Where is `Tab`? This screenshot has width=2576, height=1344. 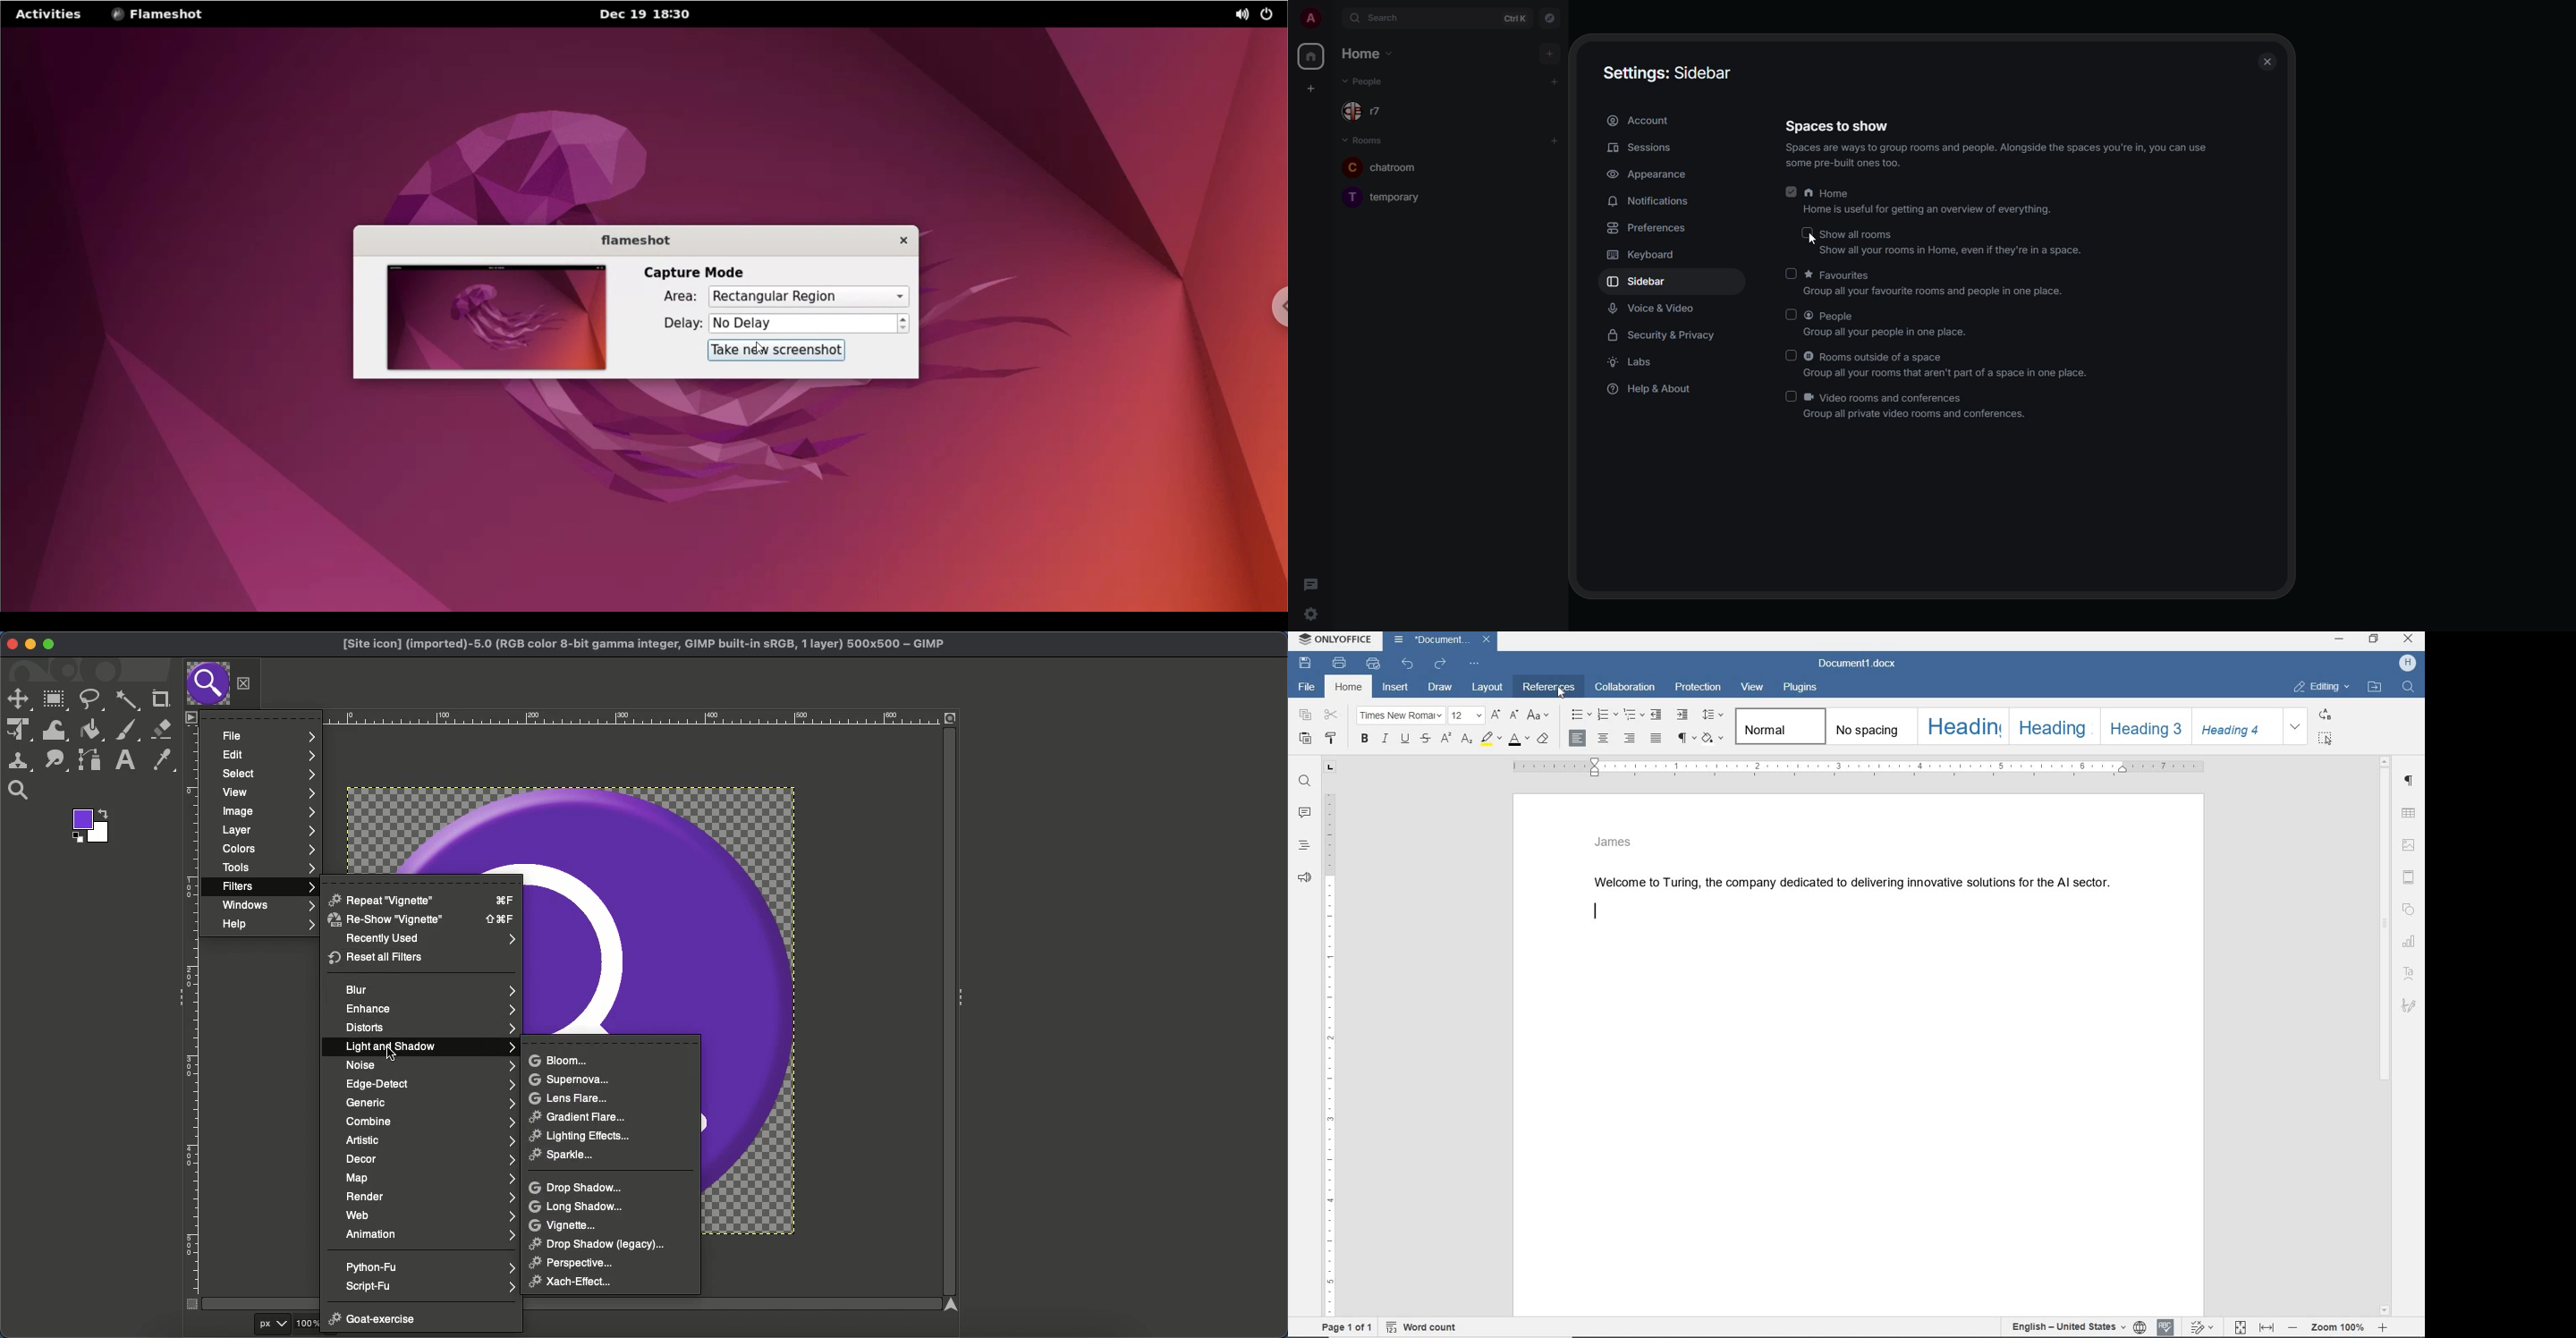
Tab is located at coordinates (207, 684).